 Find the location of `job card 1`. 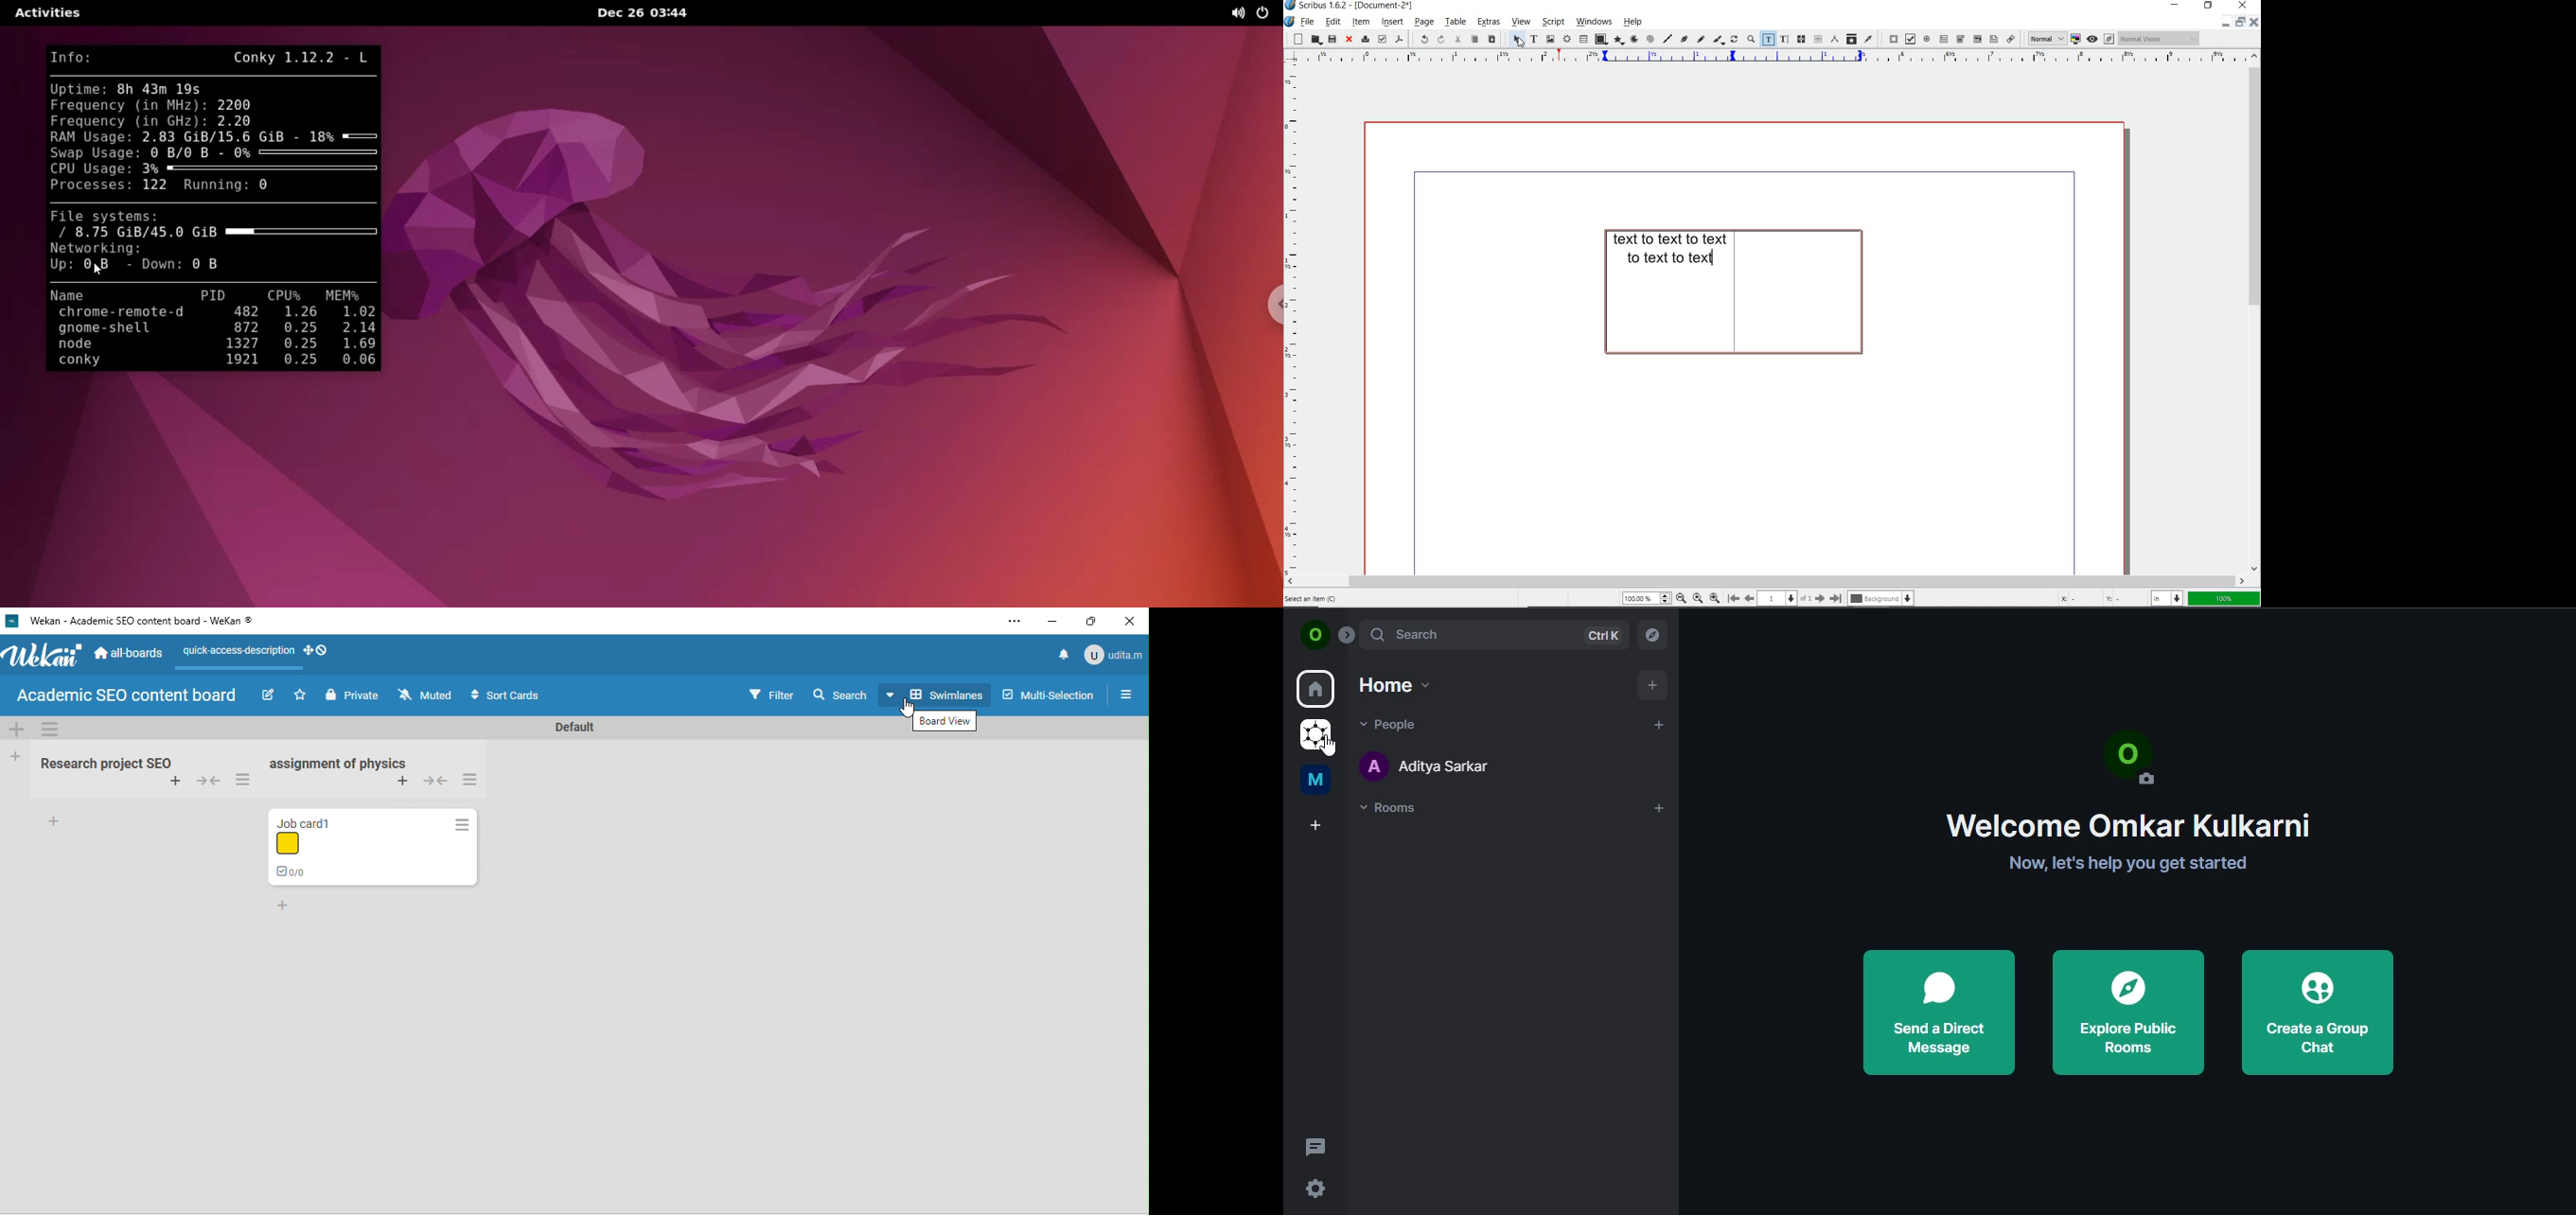

job card 1 is located at coordinates (328, 848).